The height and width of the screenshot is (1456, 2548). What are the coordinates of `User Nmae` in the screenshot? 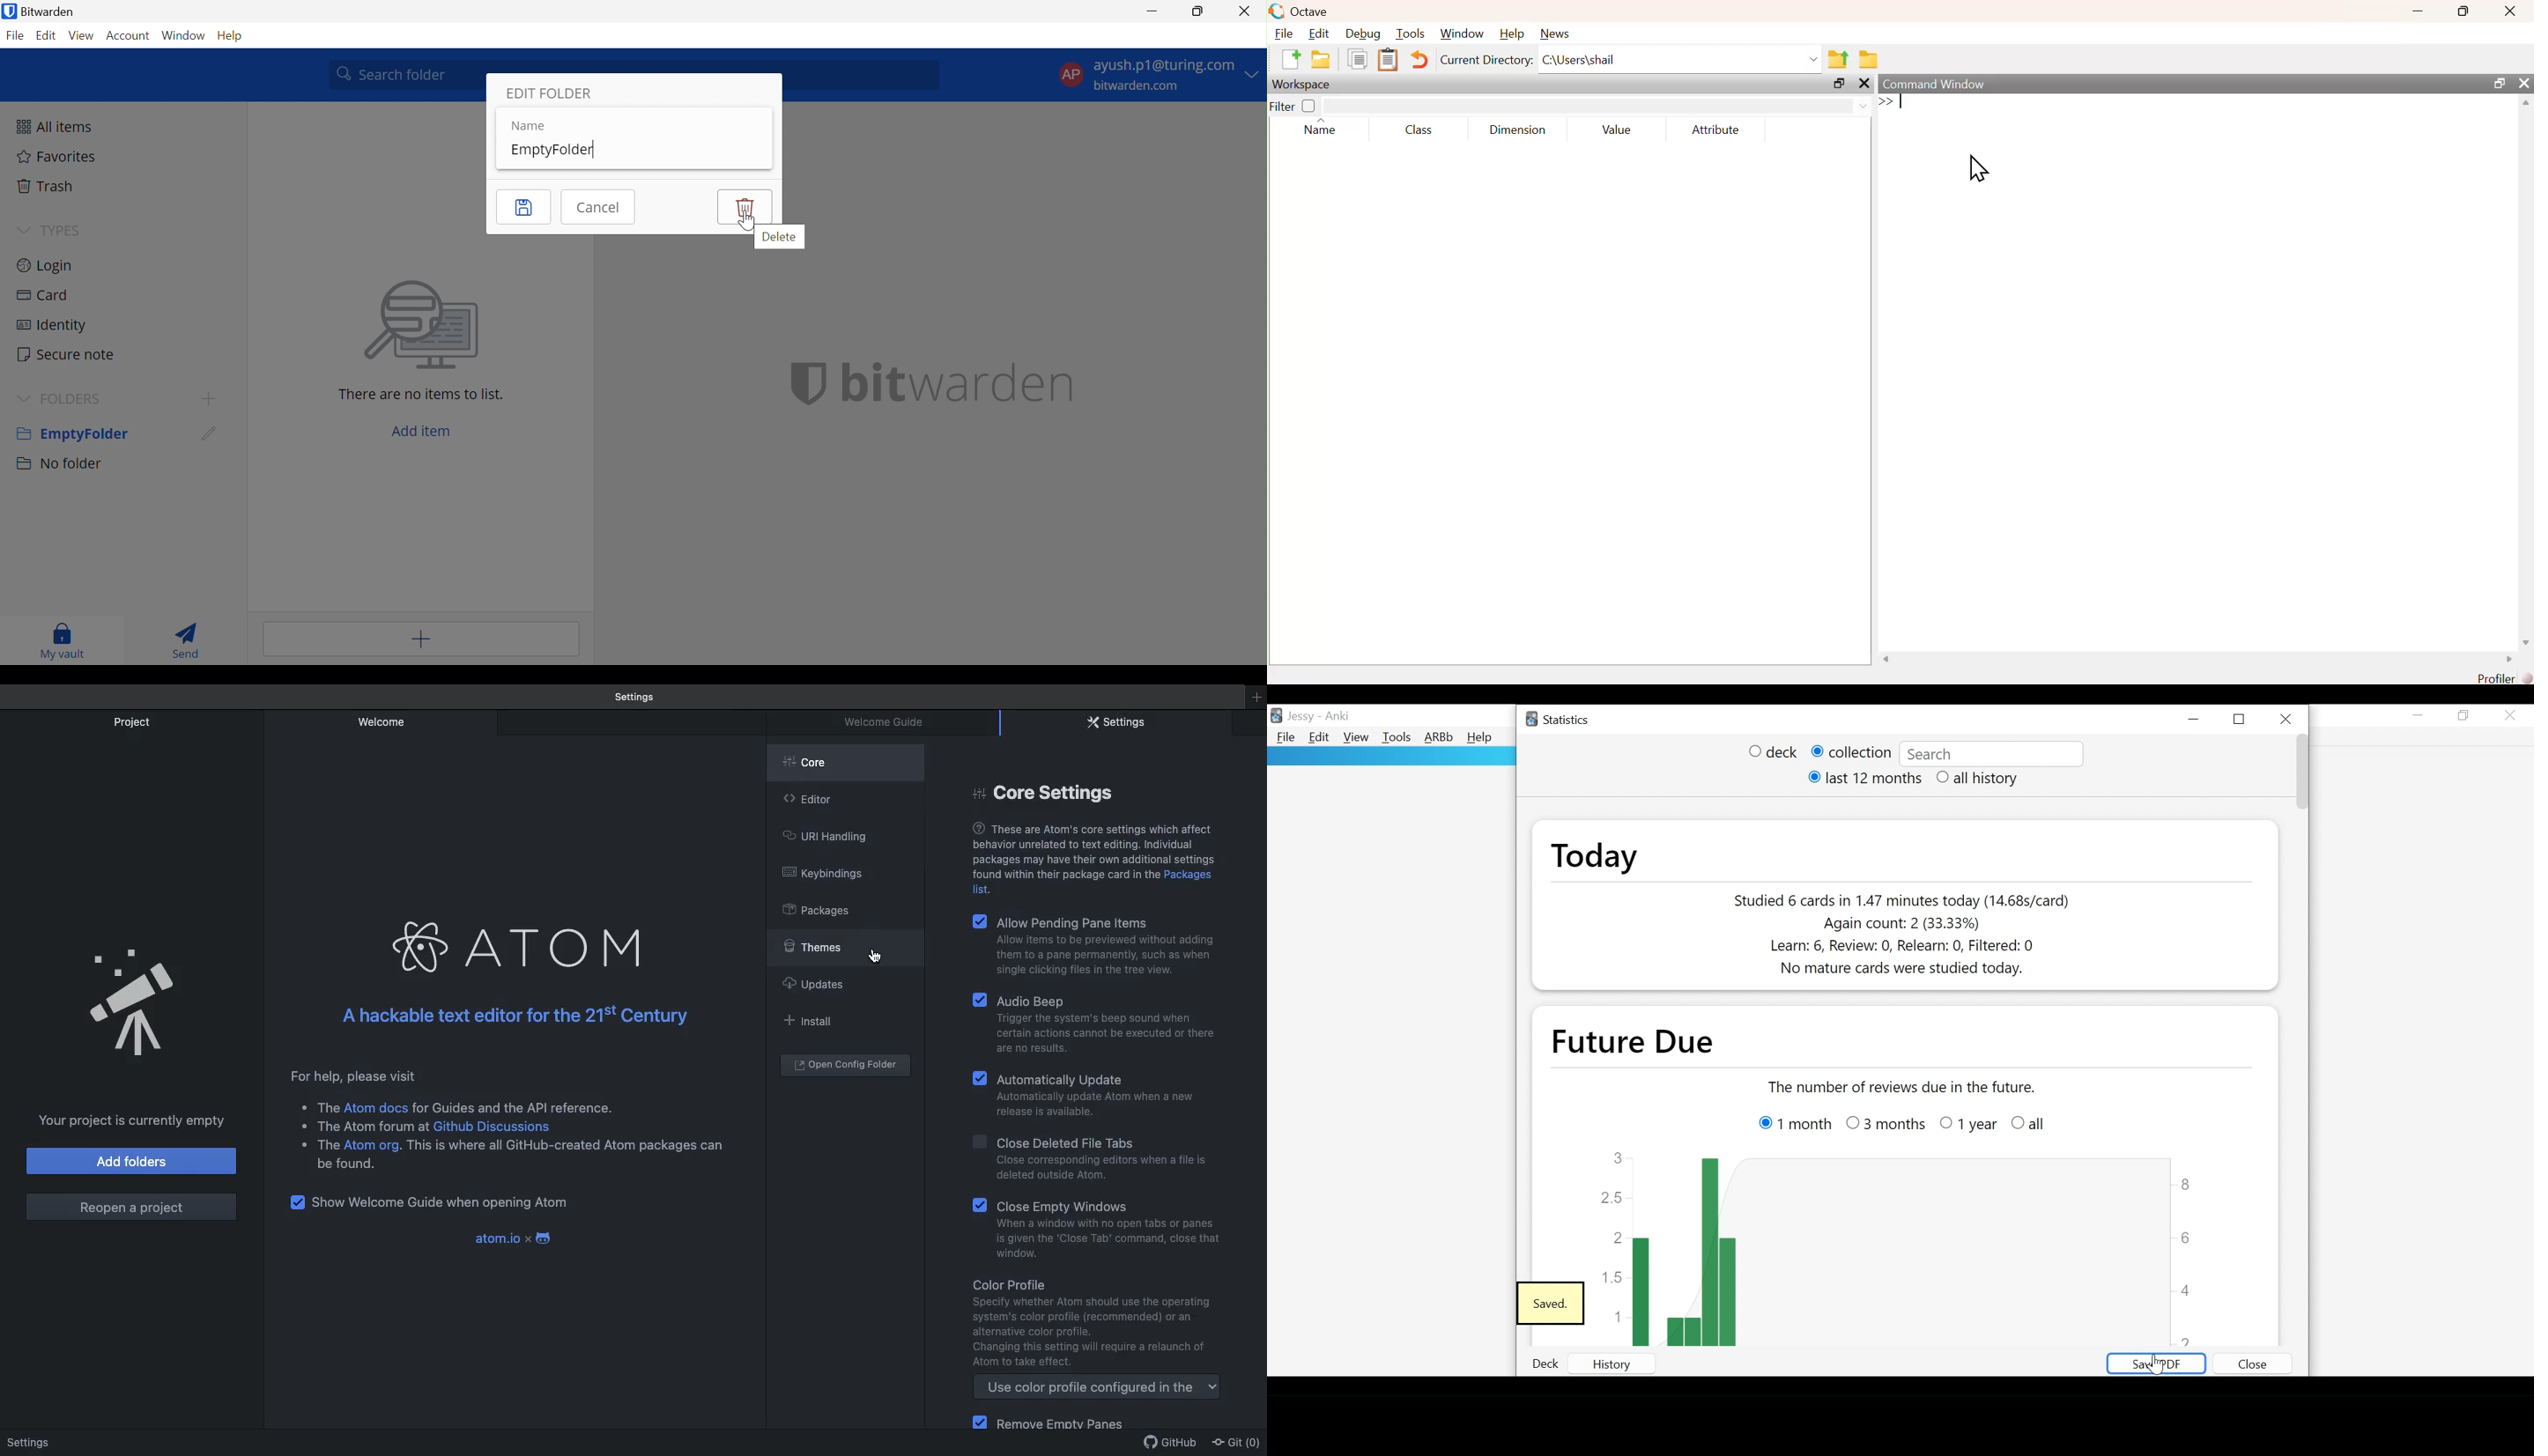 It's located at (1301, 719).